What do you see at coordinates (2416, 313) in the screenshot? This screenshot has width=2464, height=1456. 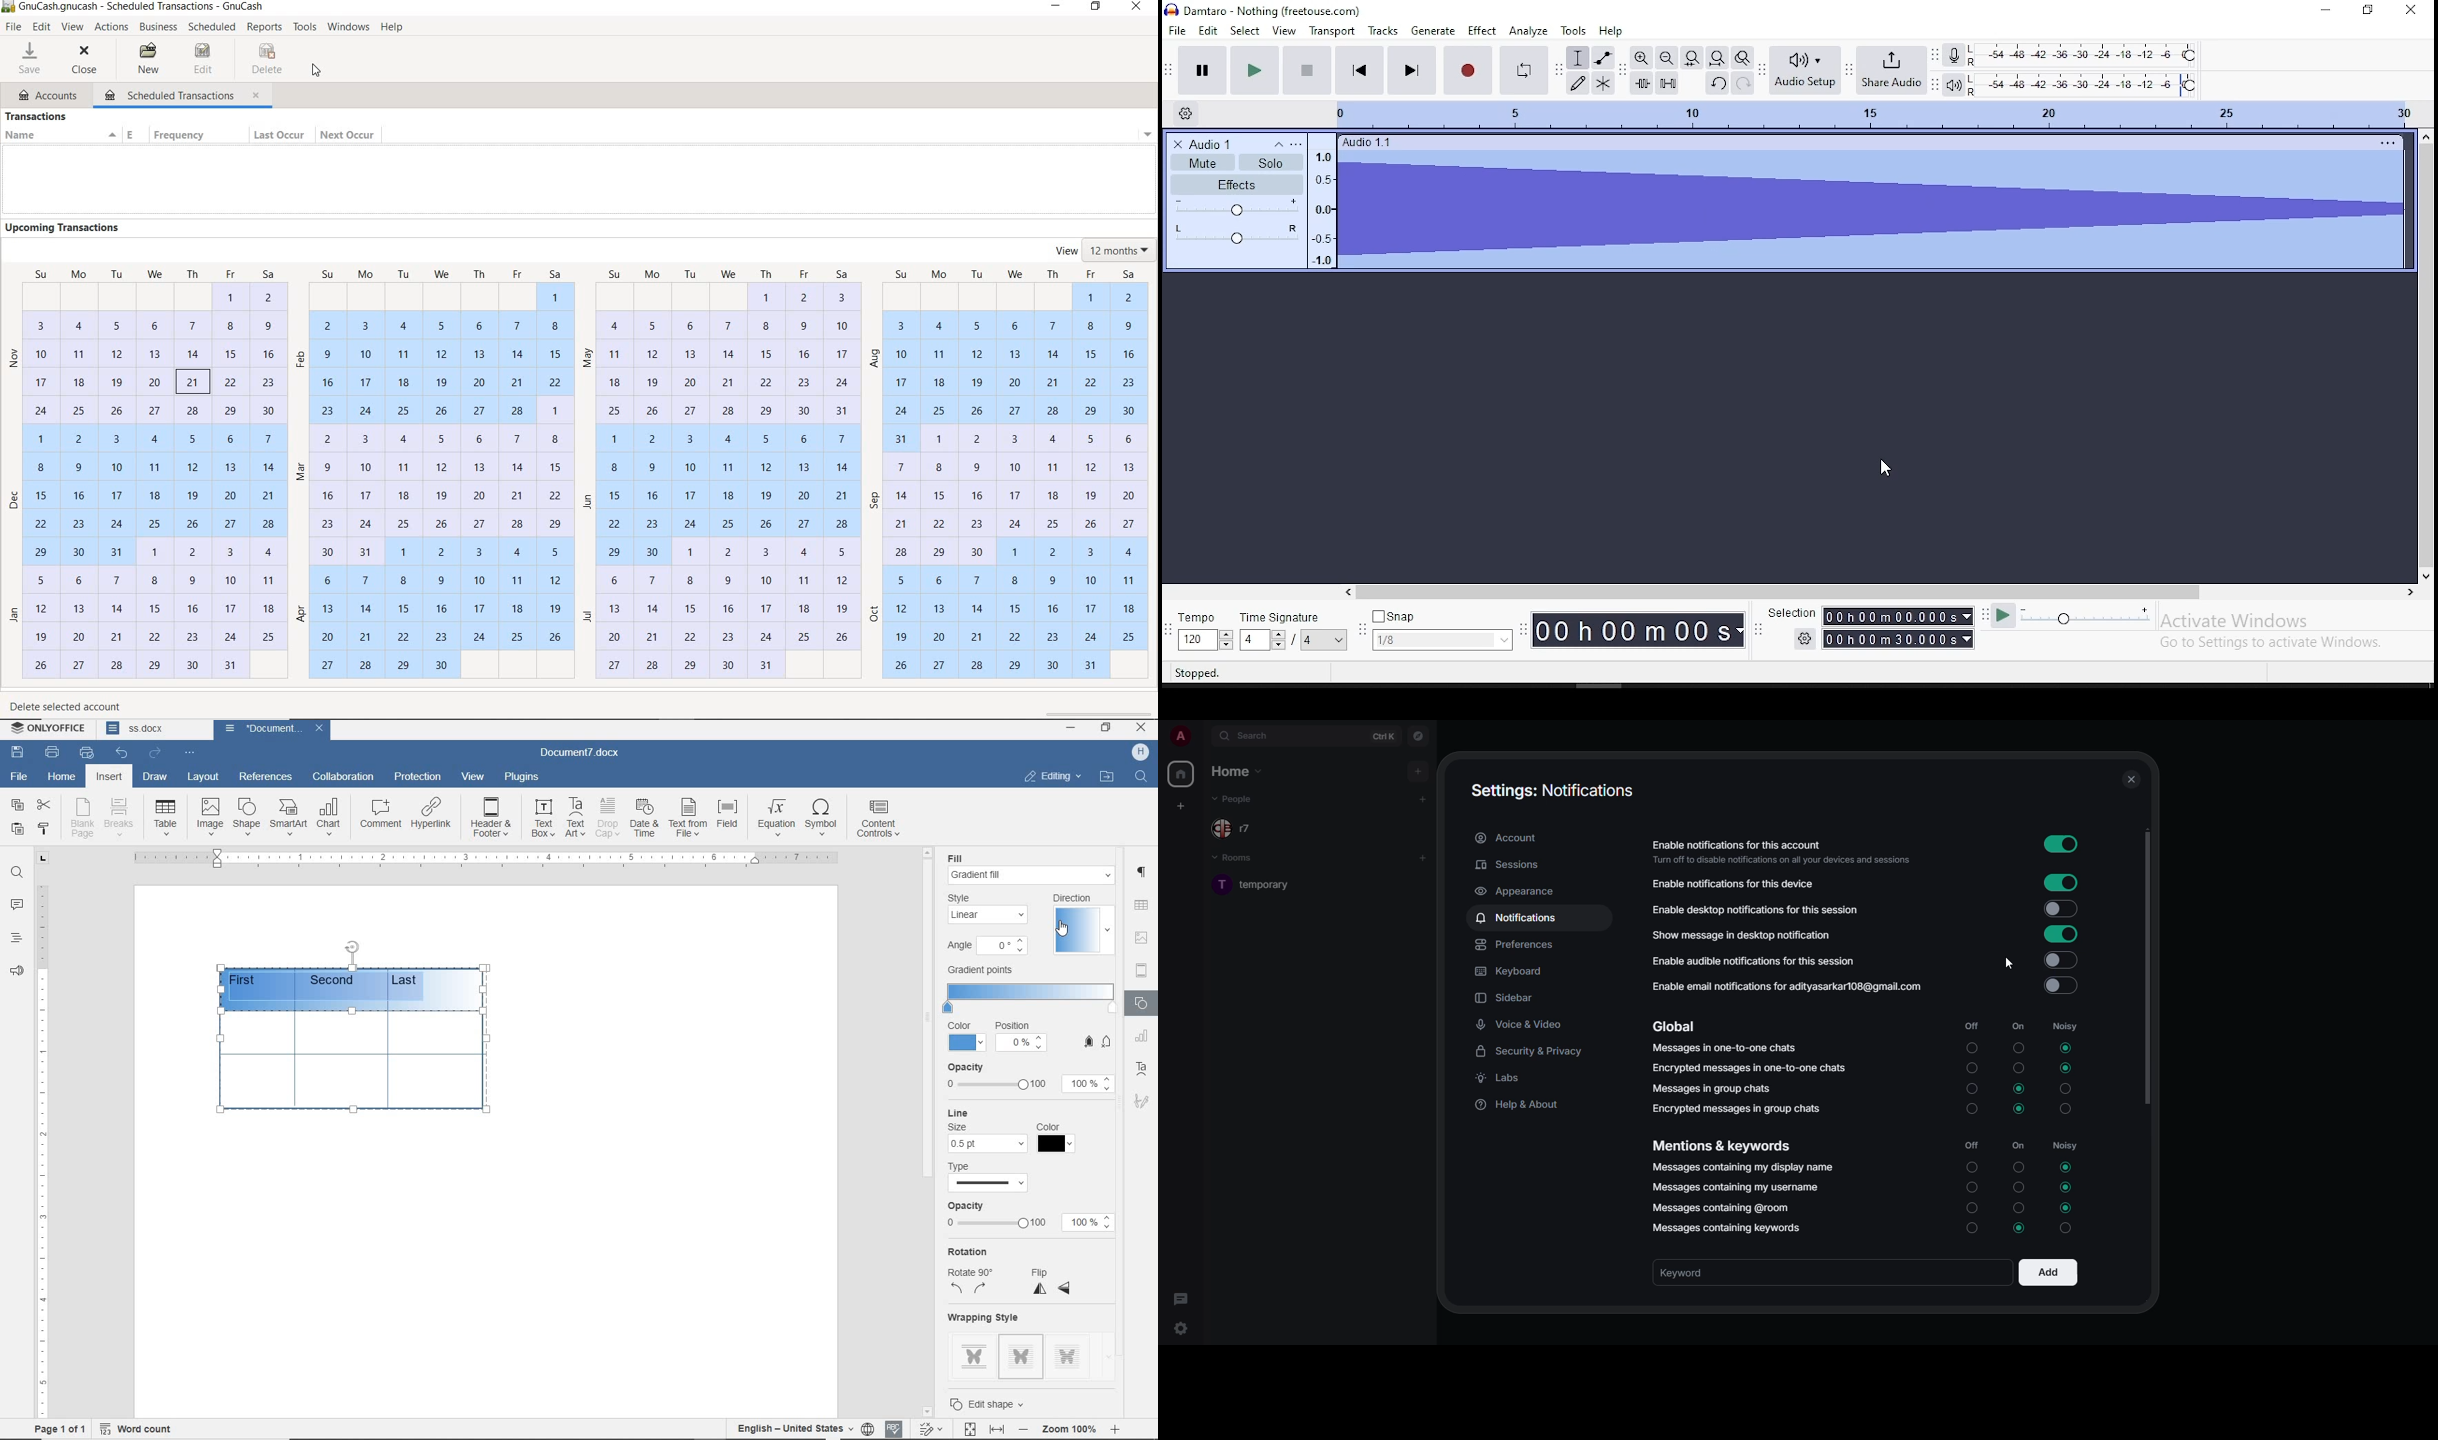 I see `vertical scroll bar` at bounding box center [2416, 313].